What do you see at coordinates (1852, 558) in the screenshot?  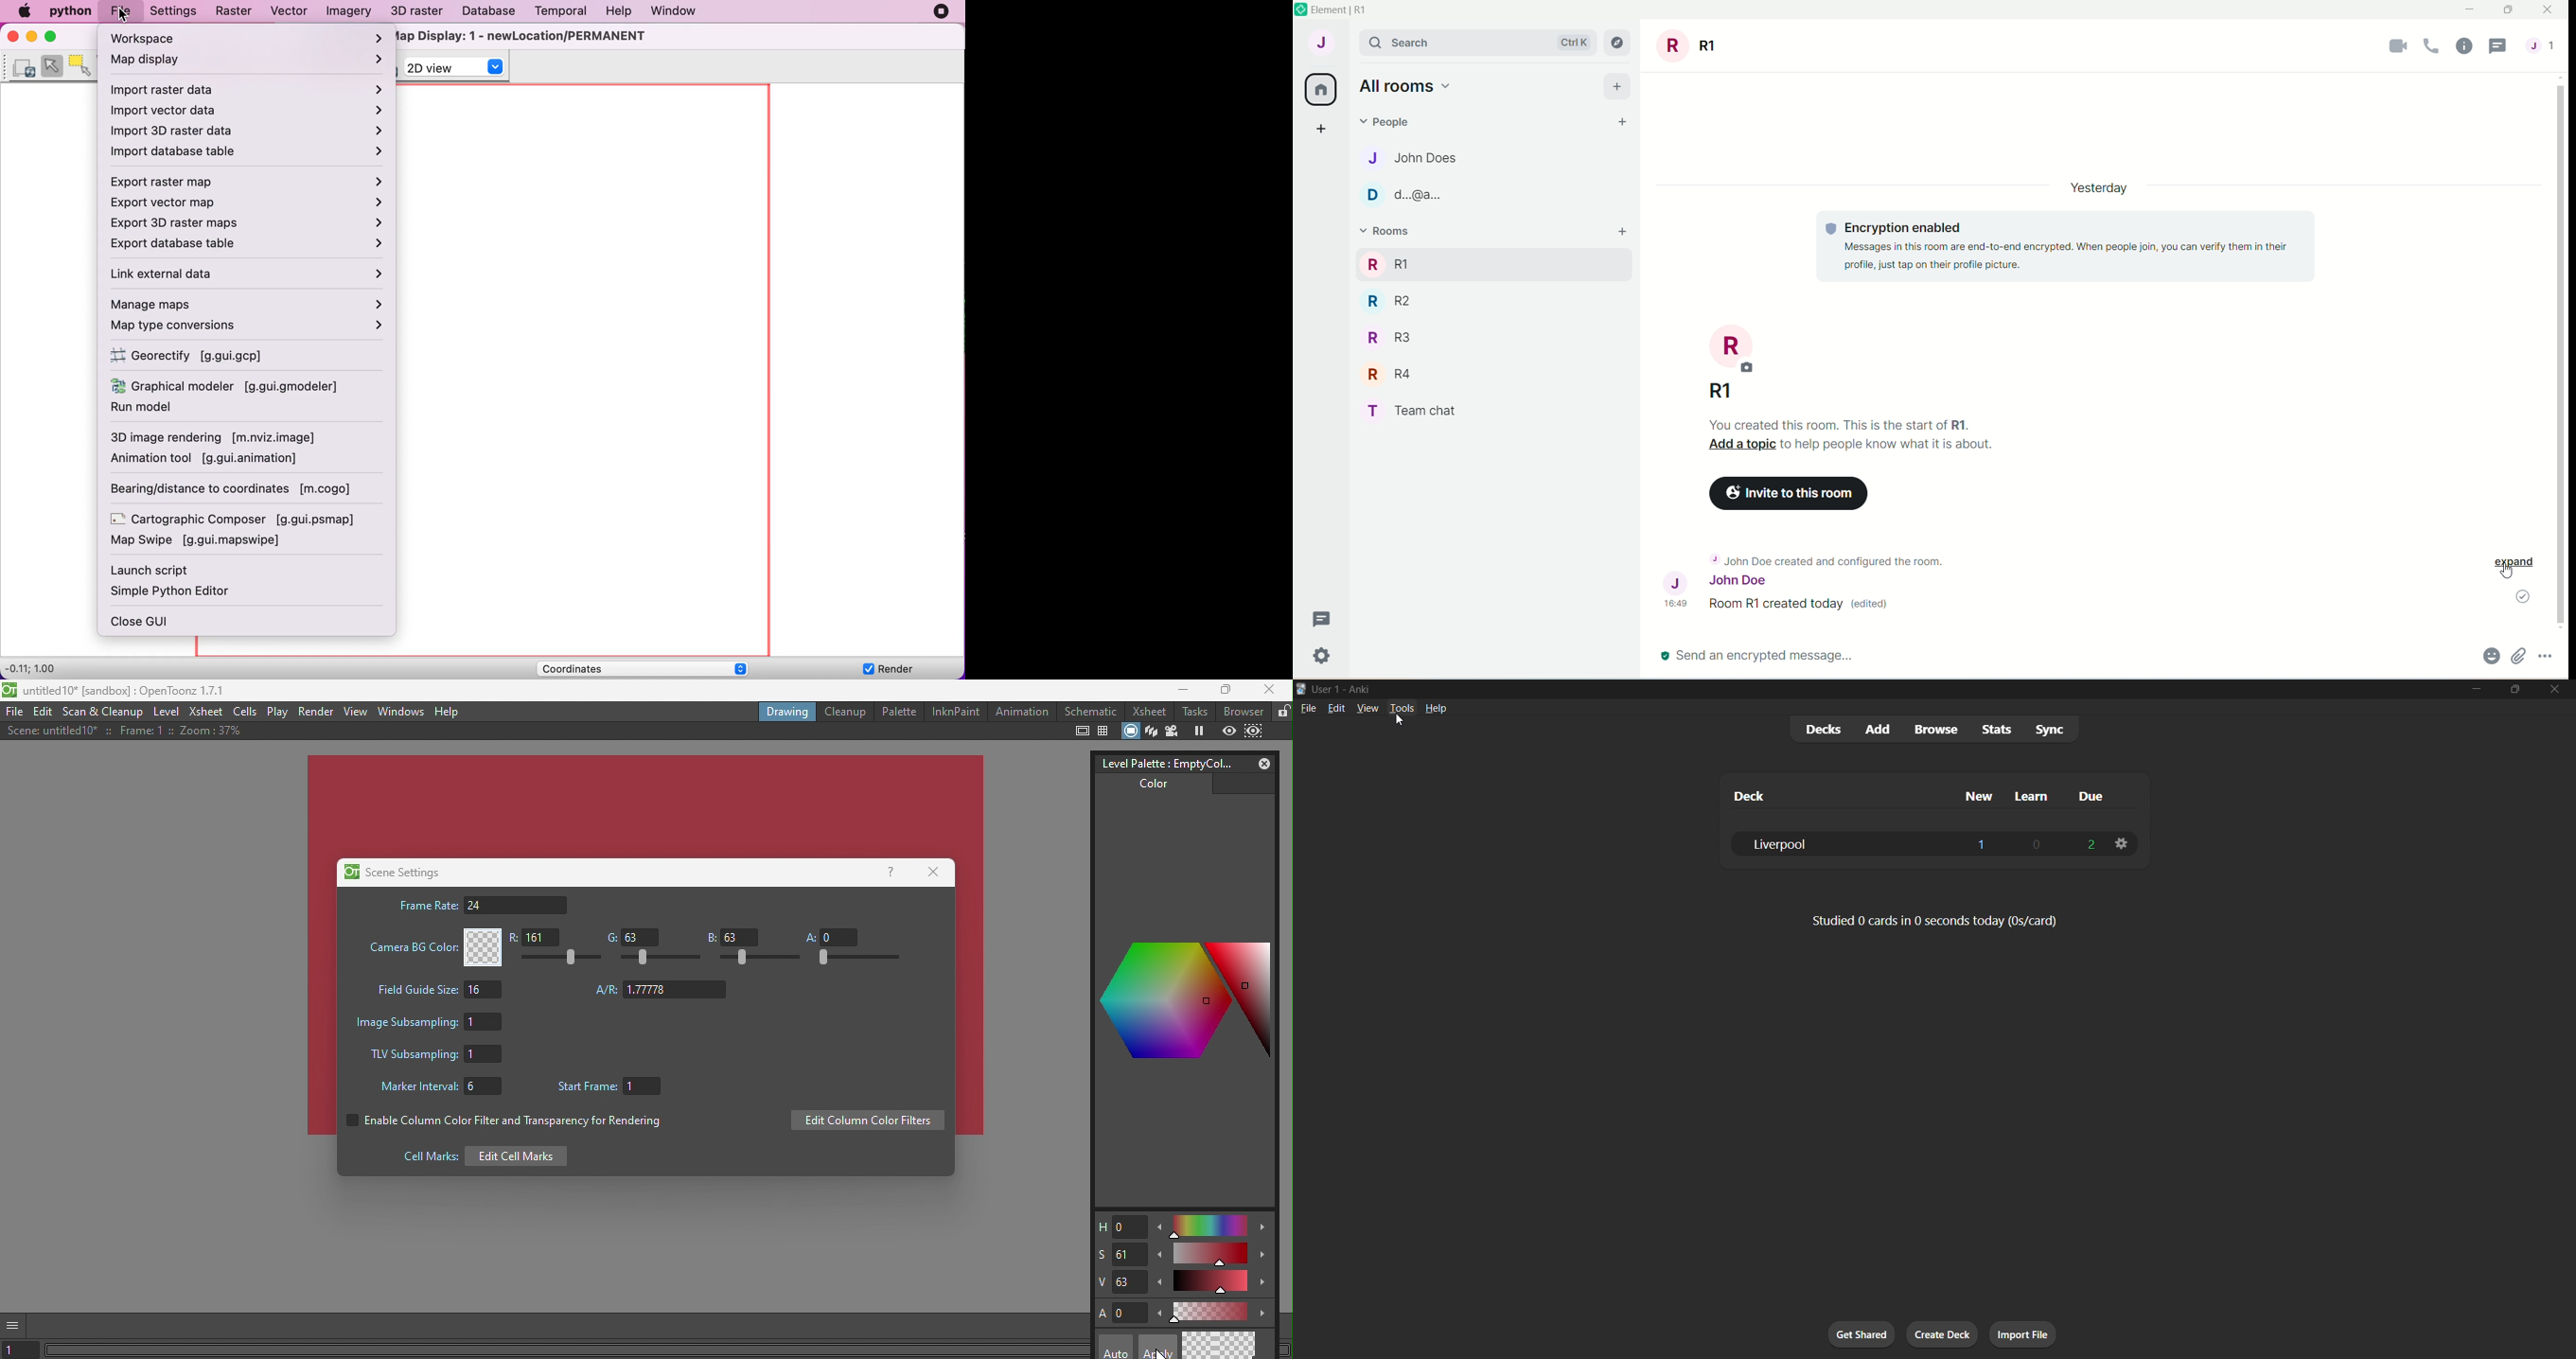 I see `4 John Doe created and configured the room.` at bounding box center [1852, 558].